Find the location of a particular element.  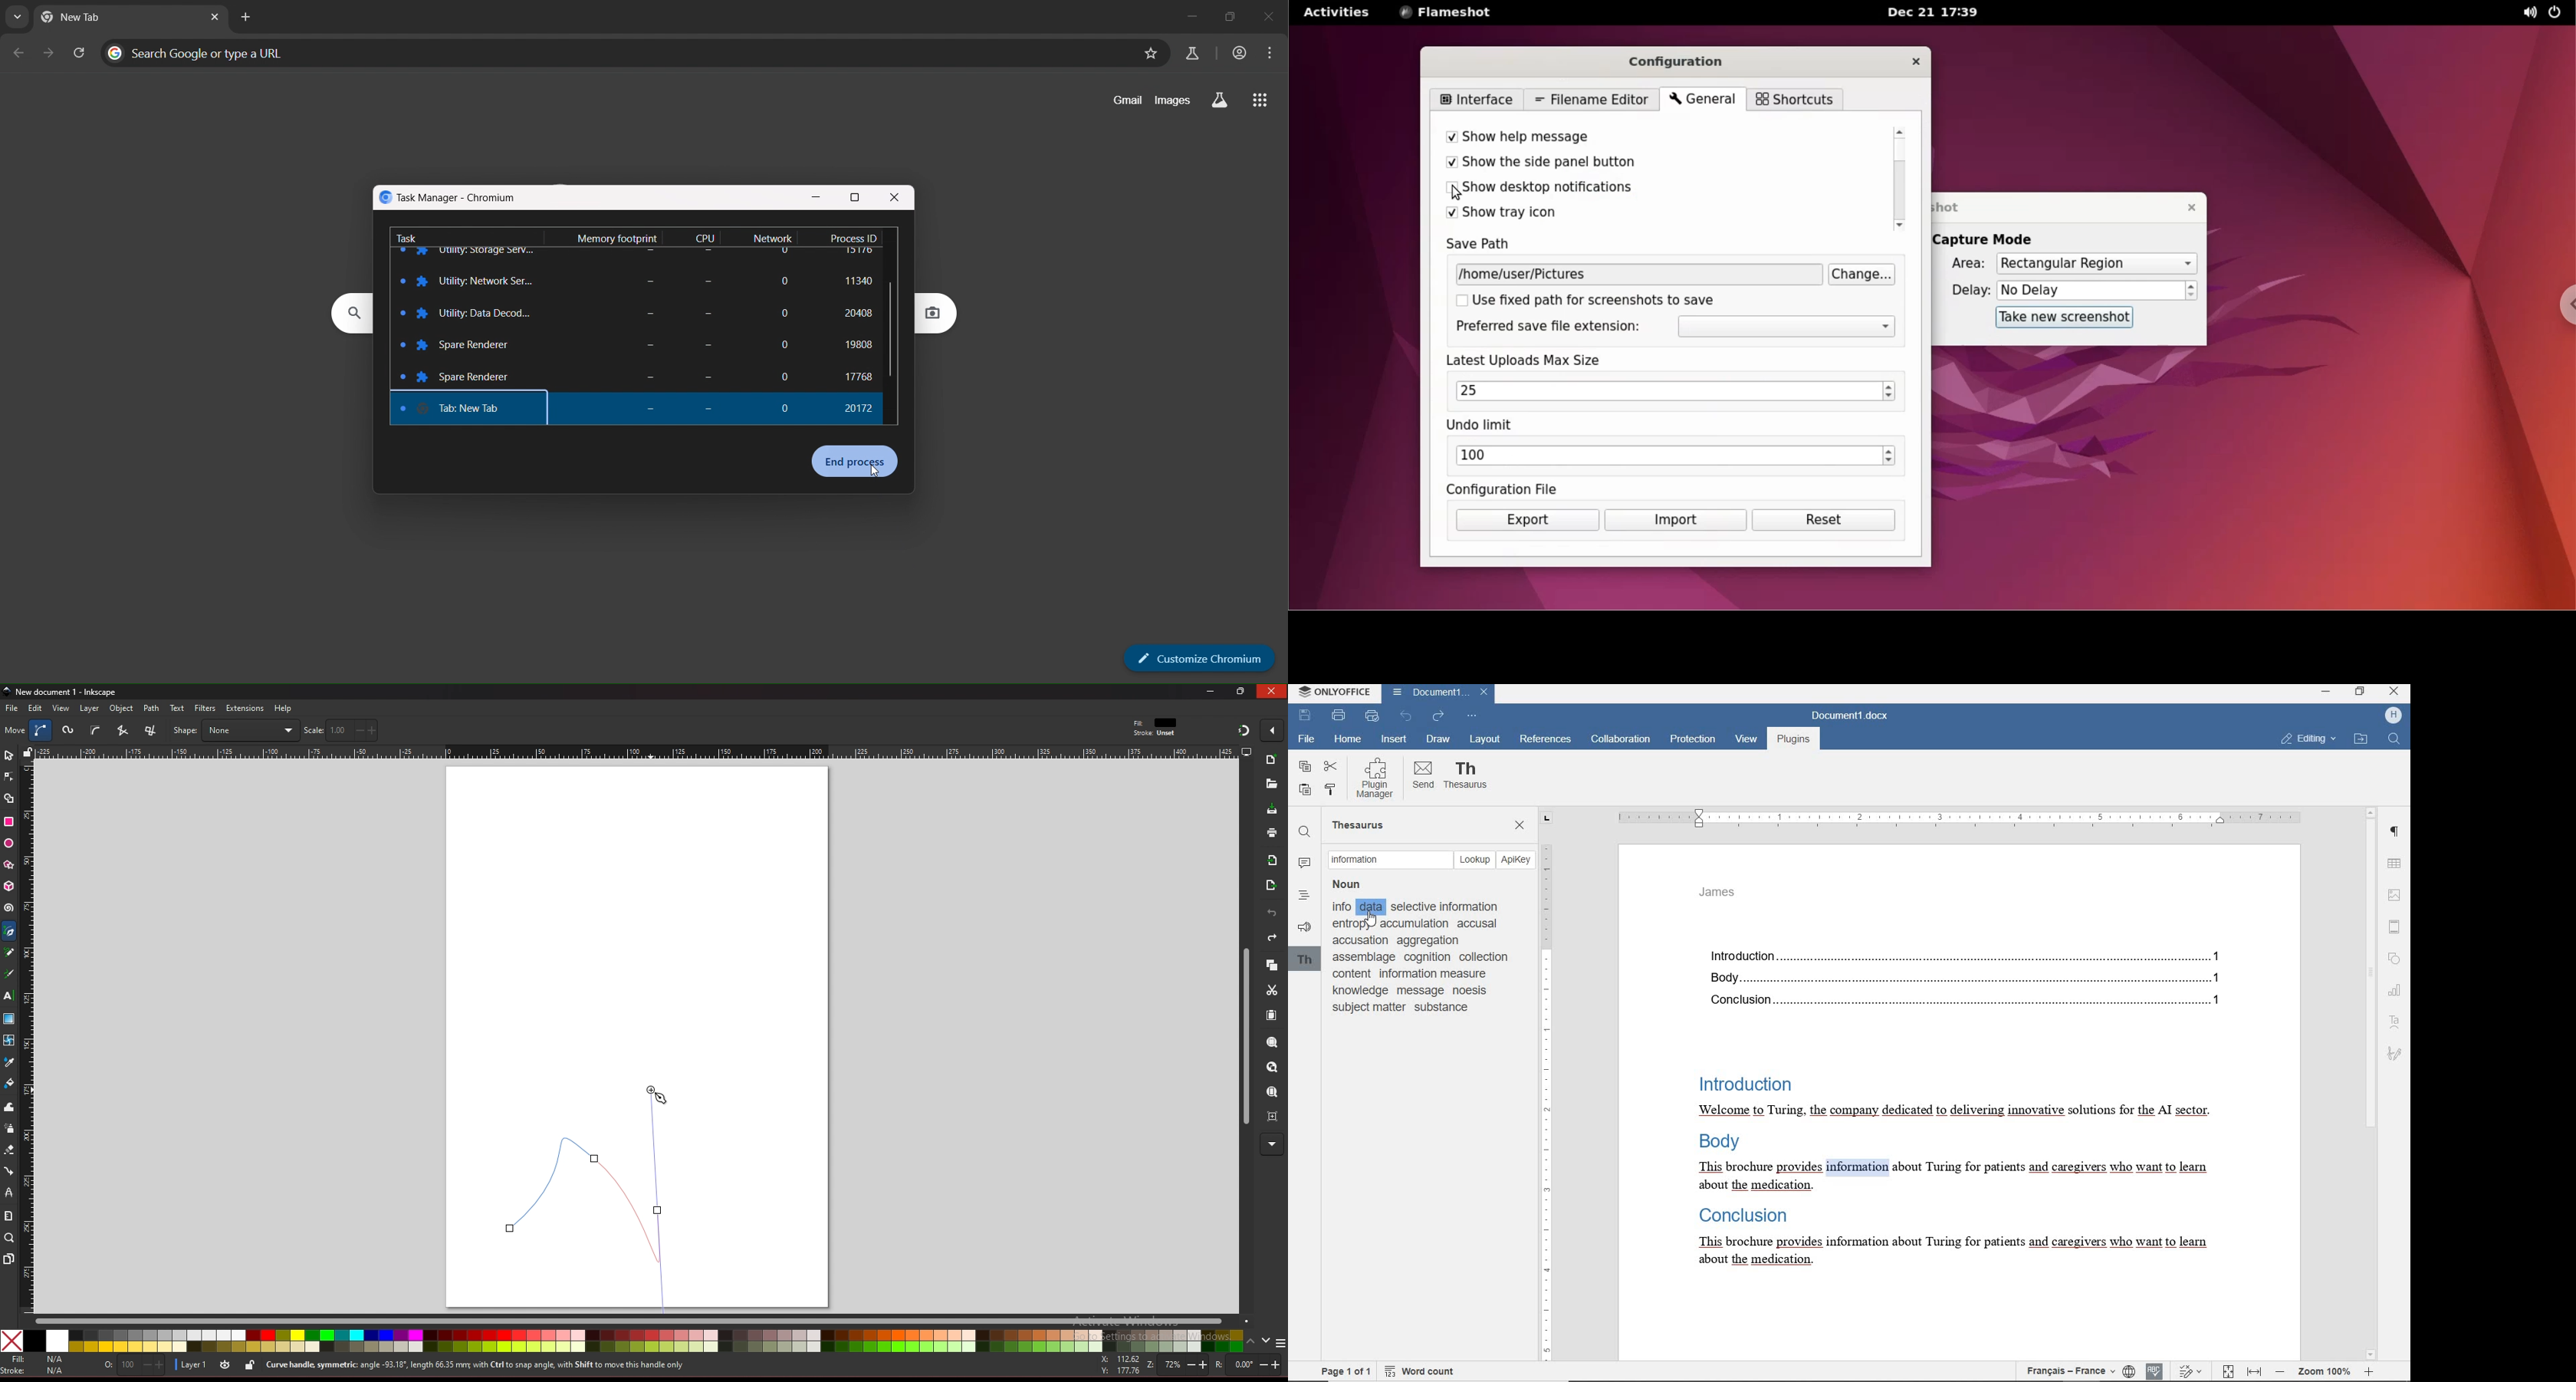

0 is located at coordinates (787, 404).